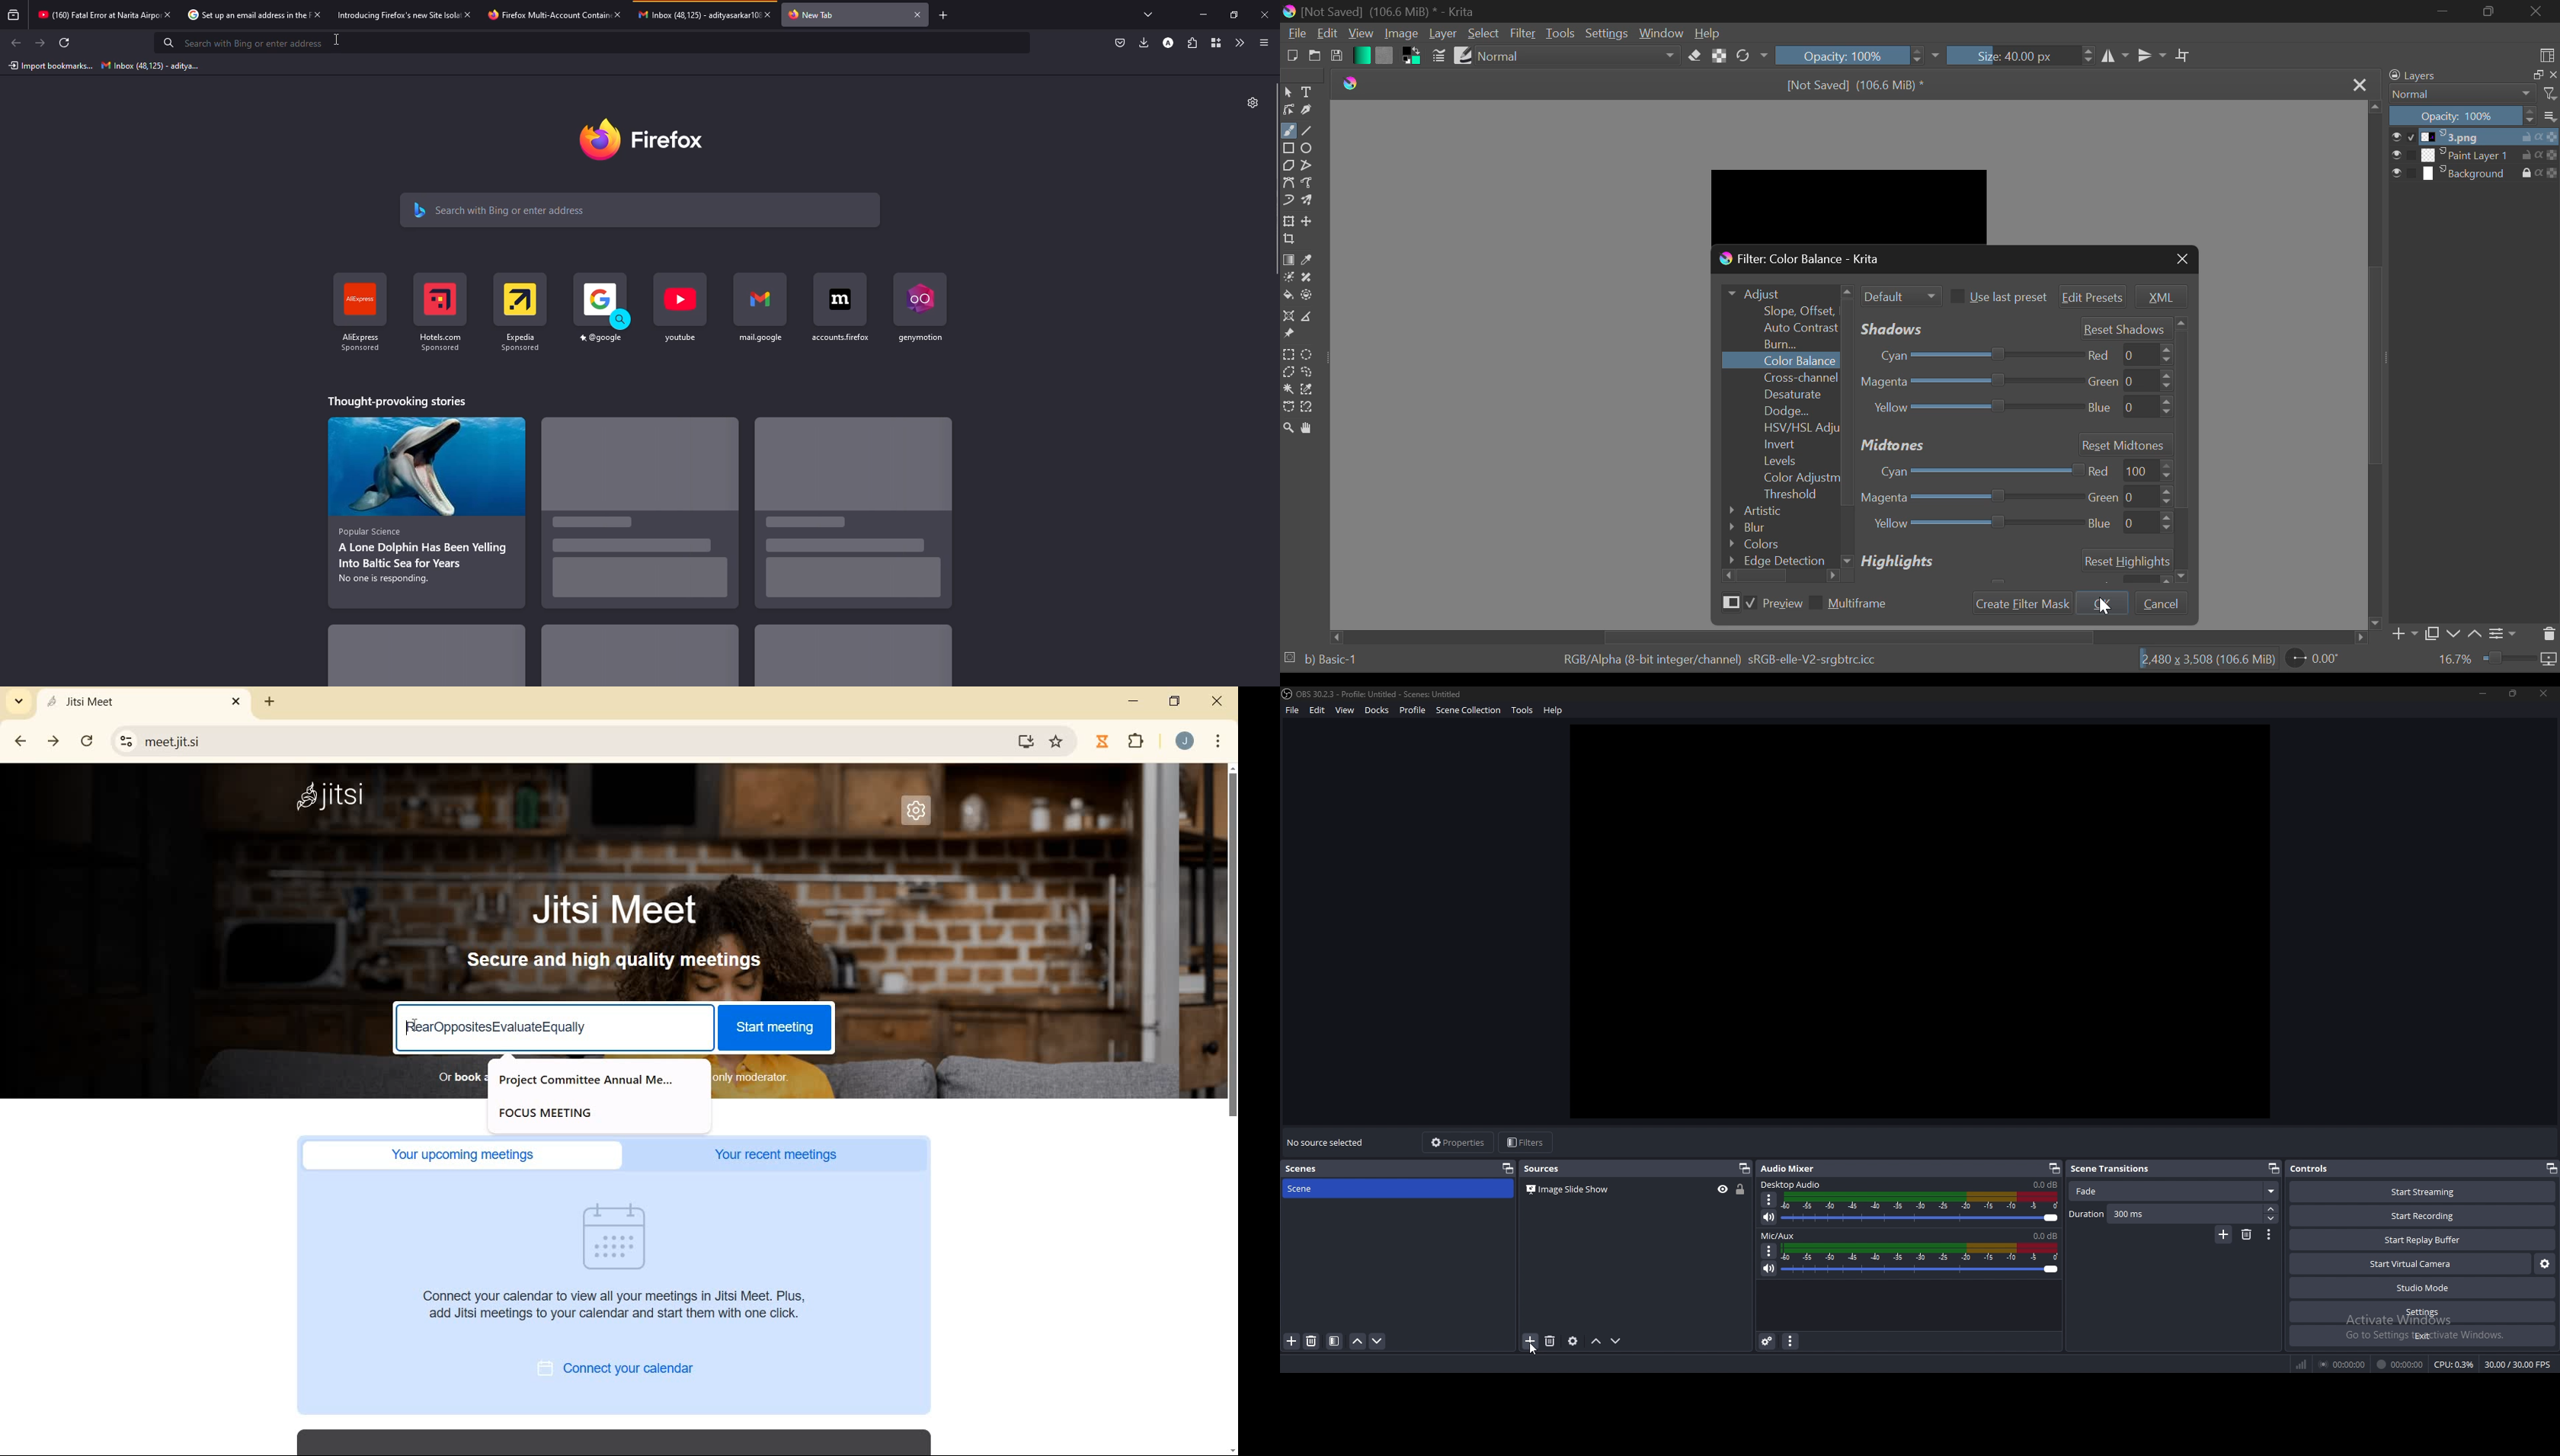 This screenshot has height=1456, width=2576. What do you see at coordinates (2127, 408) in the screenshot?
I see `blue` at bounding box center [2127, 408].